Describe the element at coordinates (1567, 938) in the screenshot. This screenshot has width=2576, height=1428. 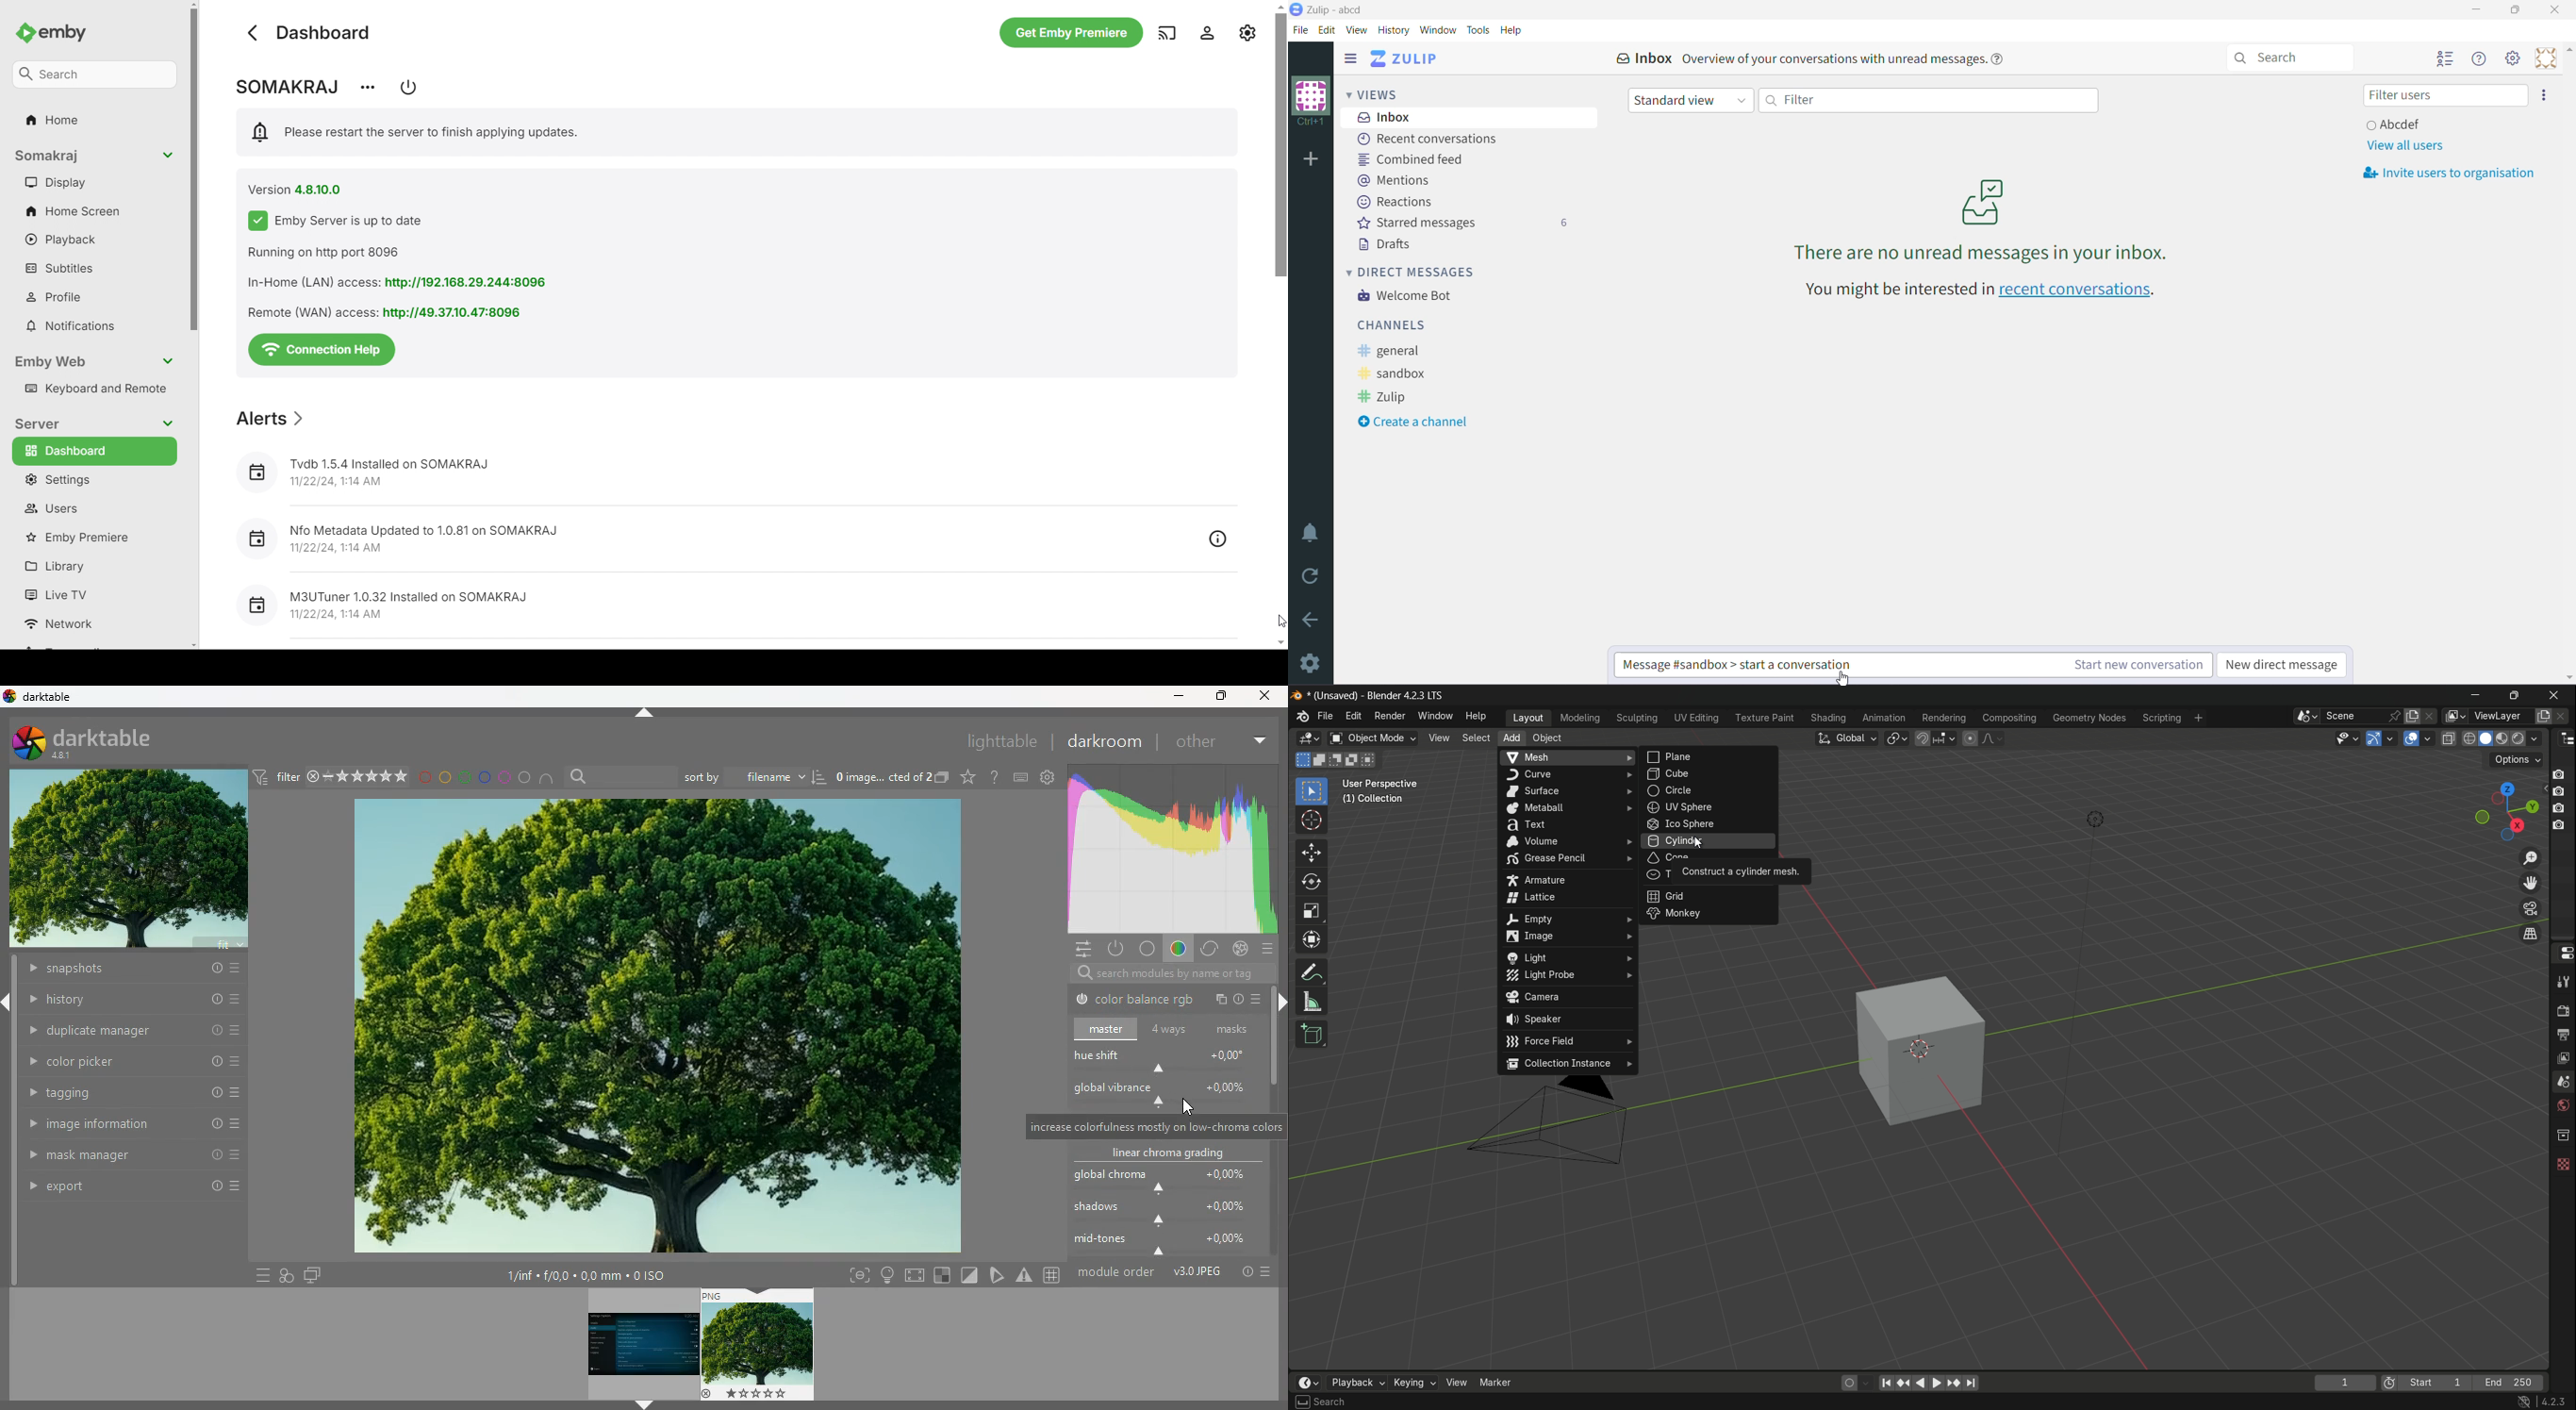
I see `image` at that location.